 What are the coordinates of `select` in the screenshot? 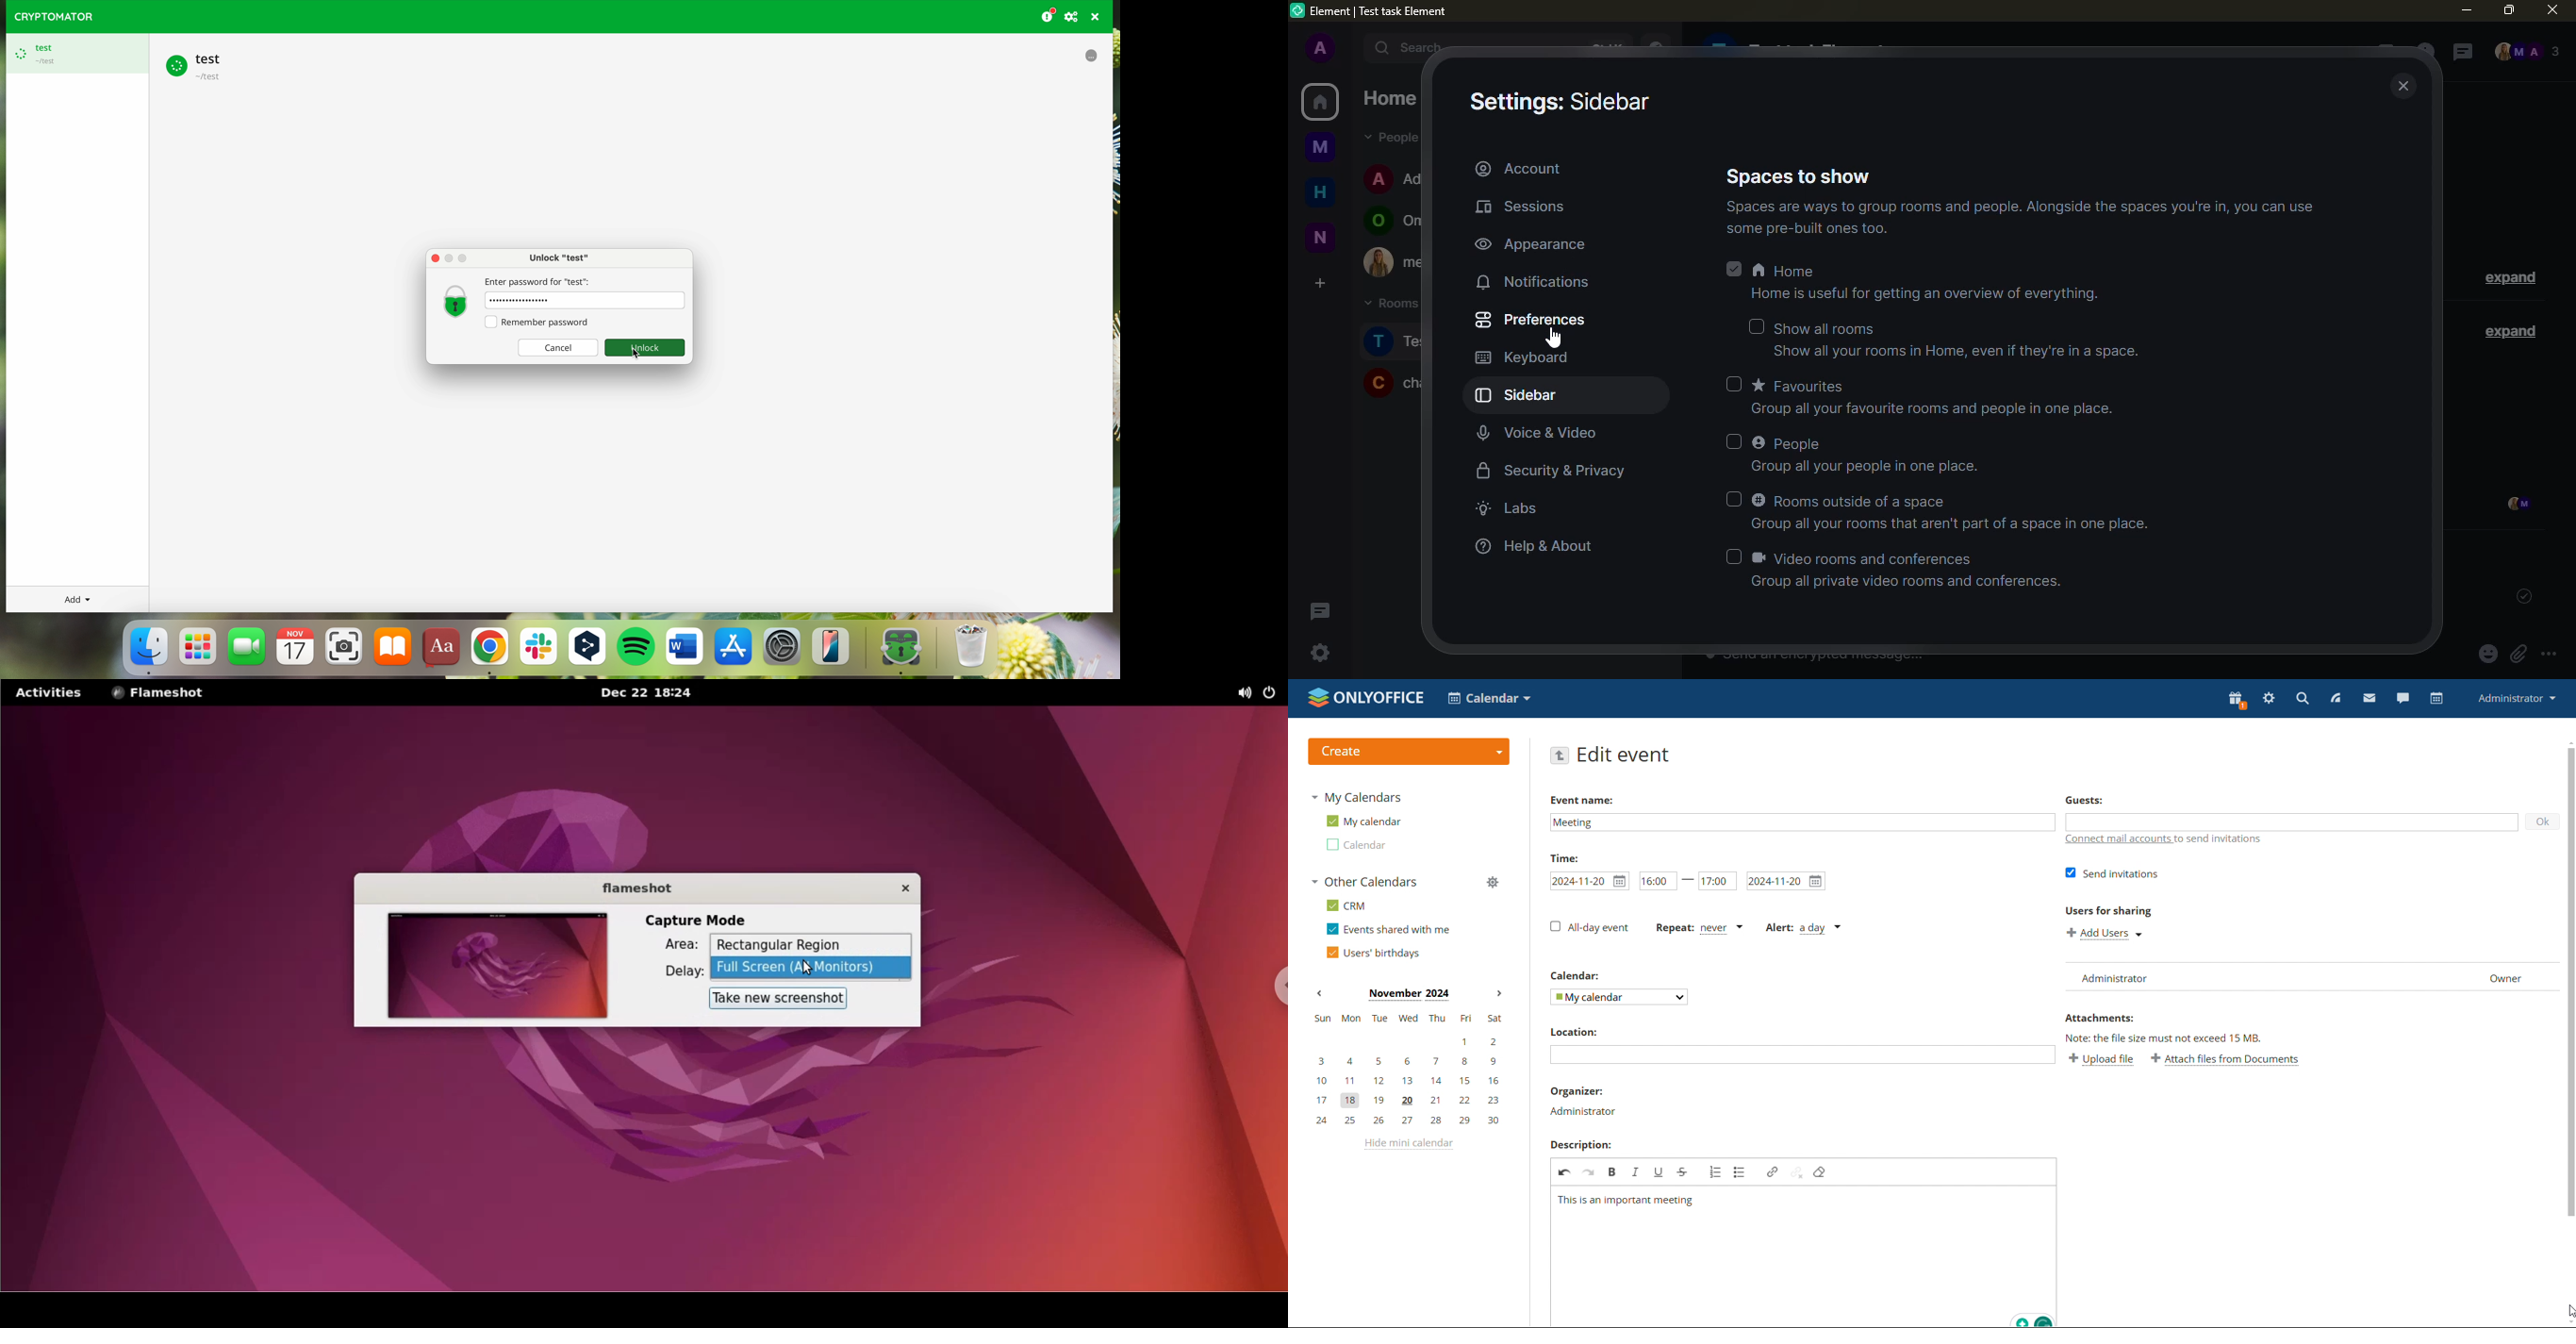 It's located at (1757, 326).